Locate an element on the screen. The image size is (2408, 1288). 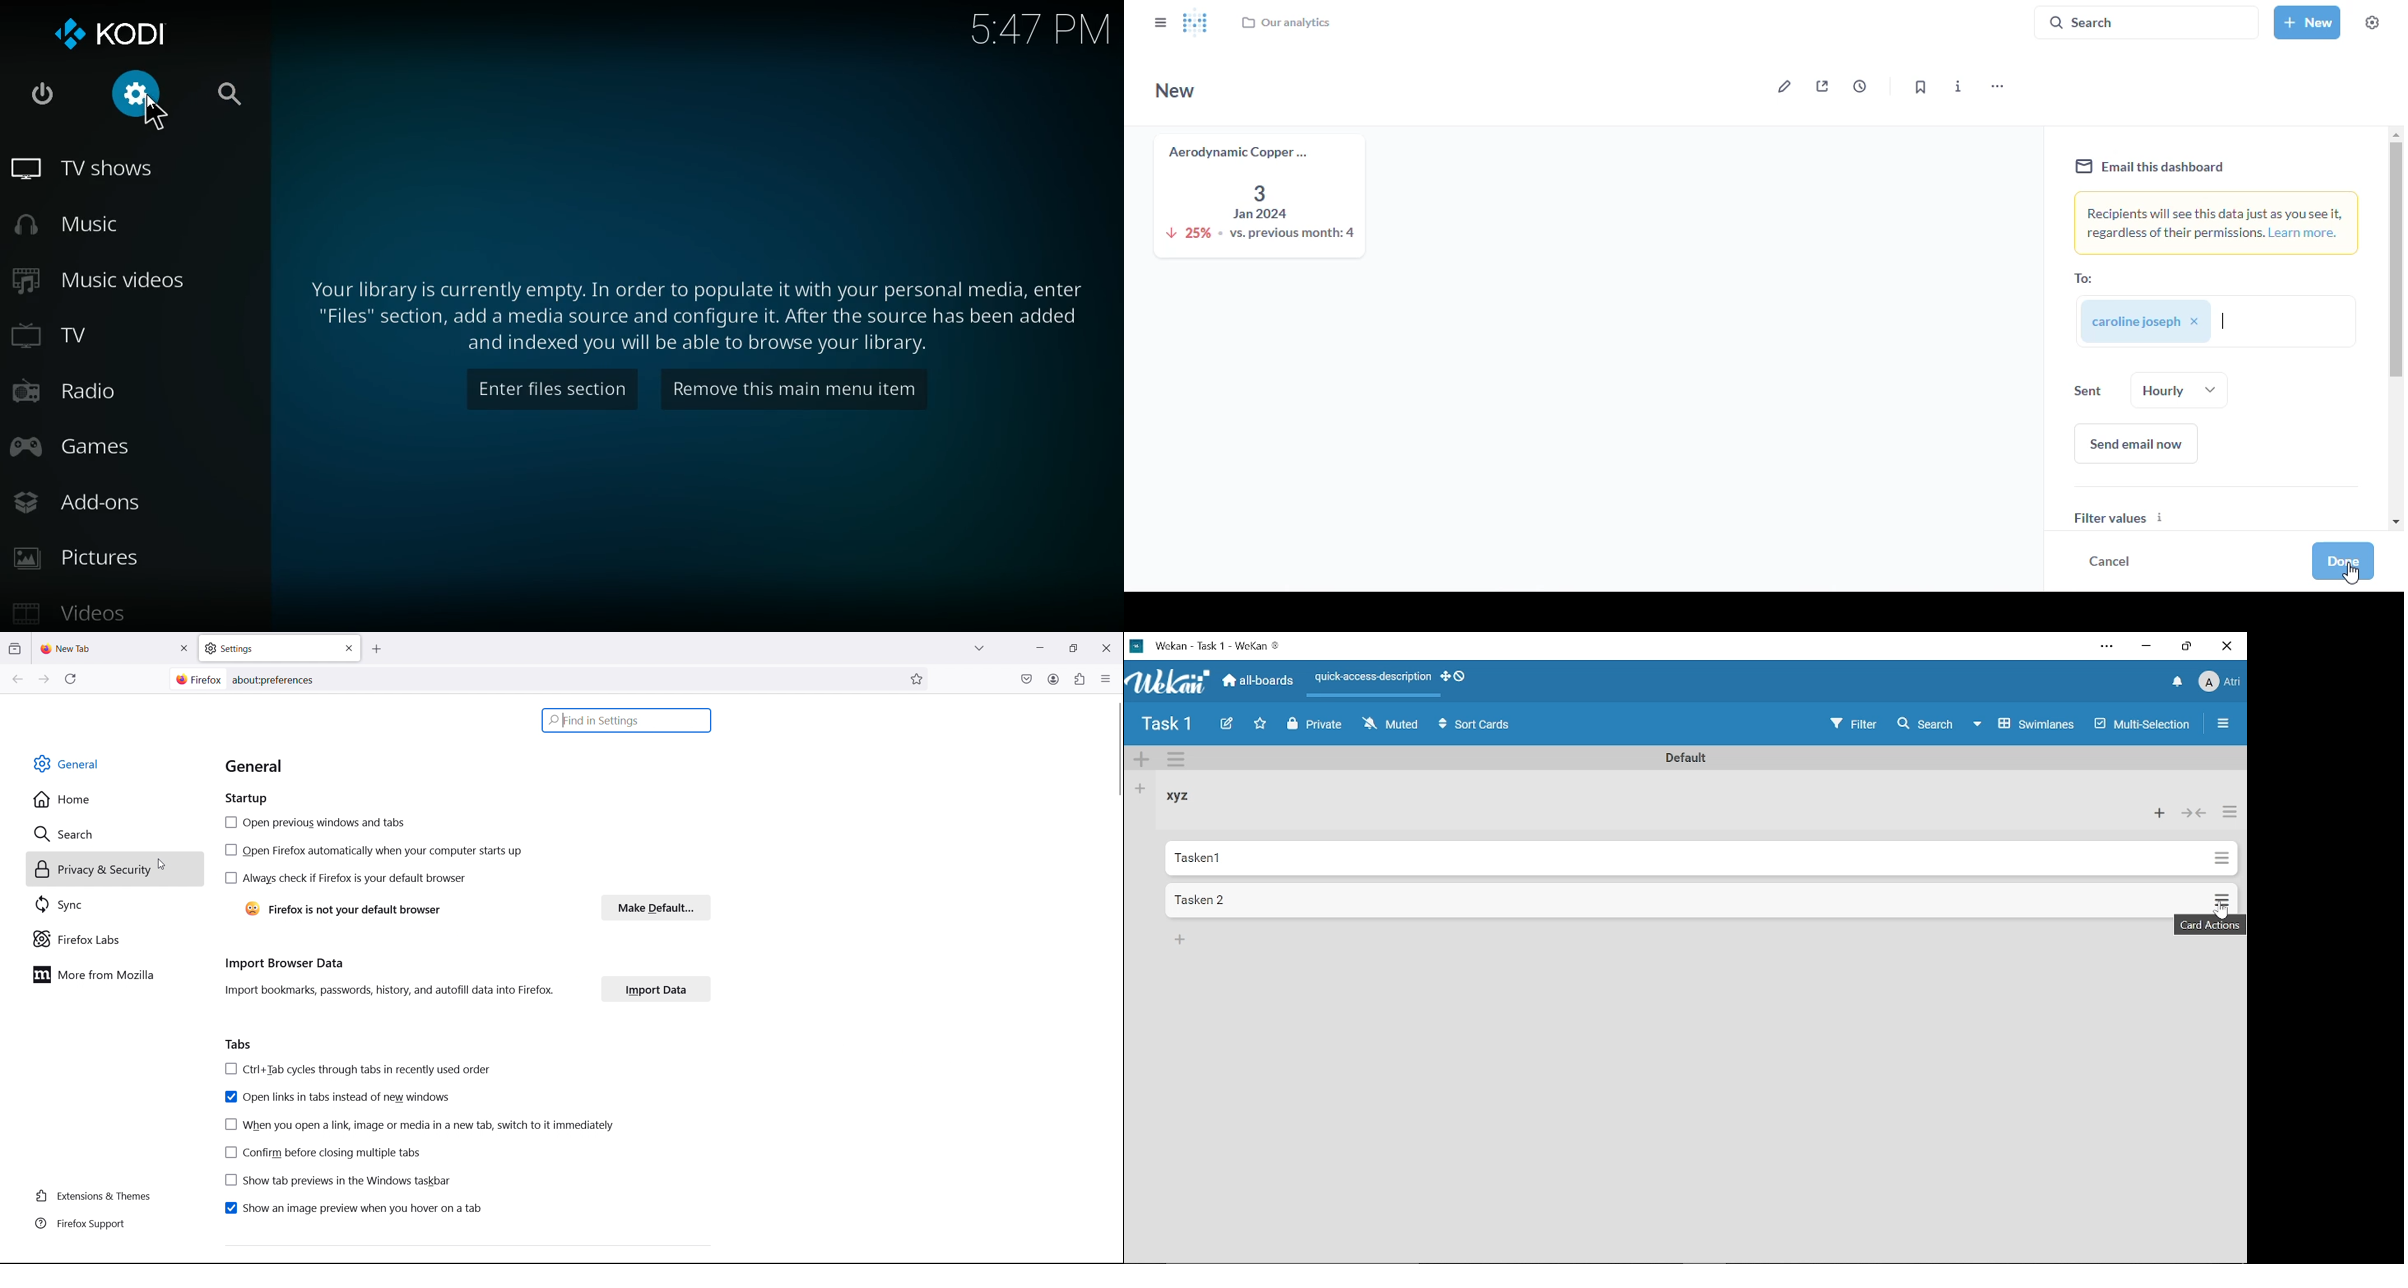
more is located at coordinates (1995, 87).